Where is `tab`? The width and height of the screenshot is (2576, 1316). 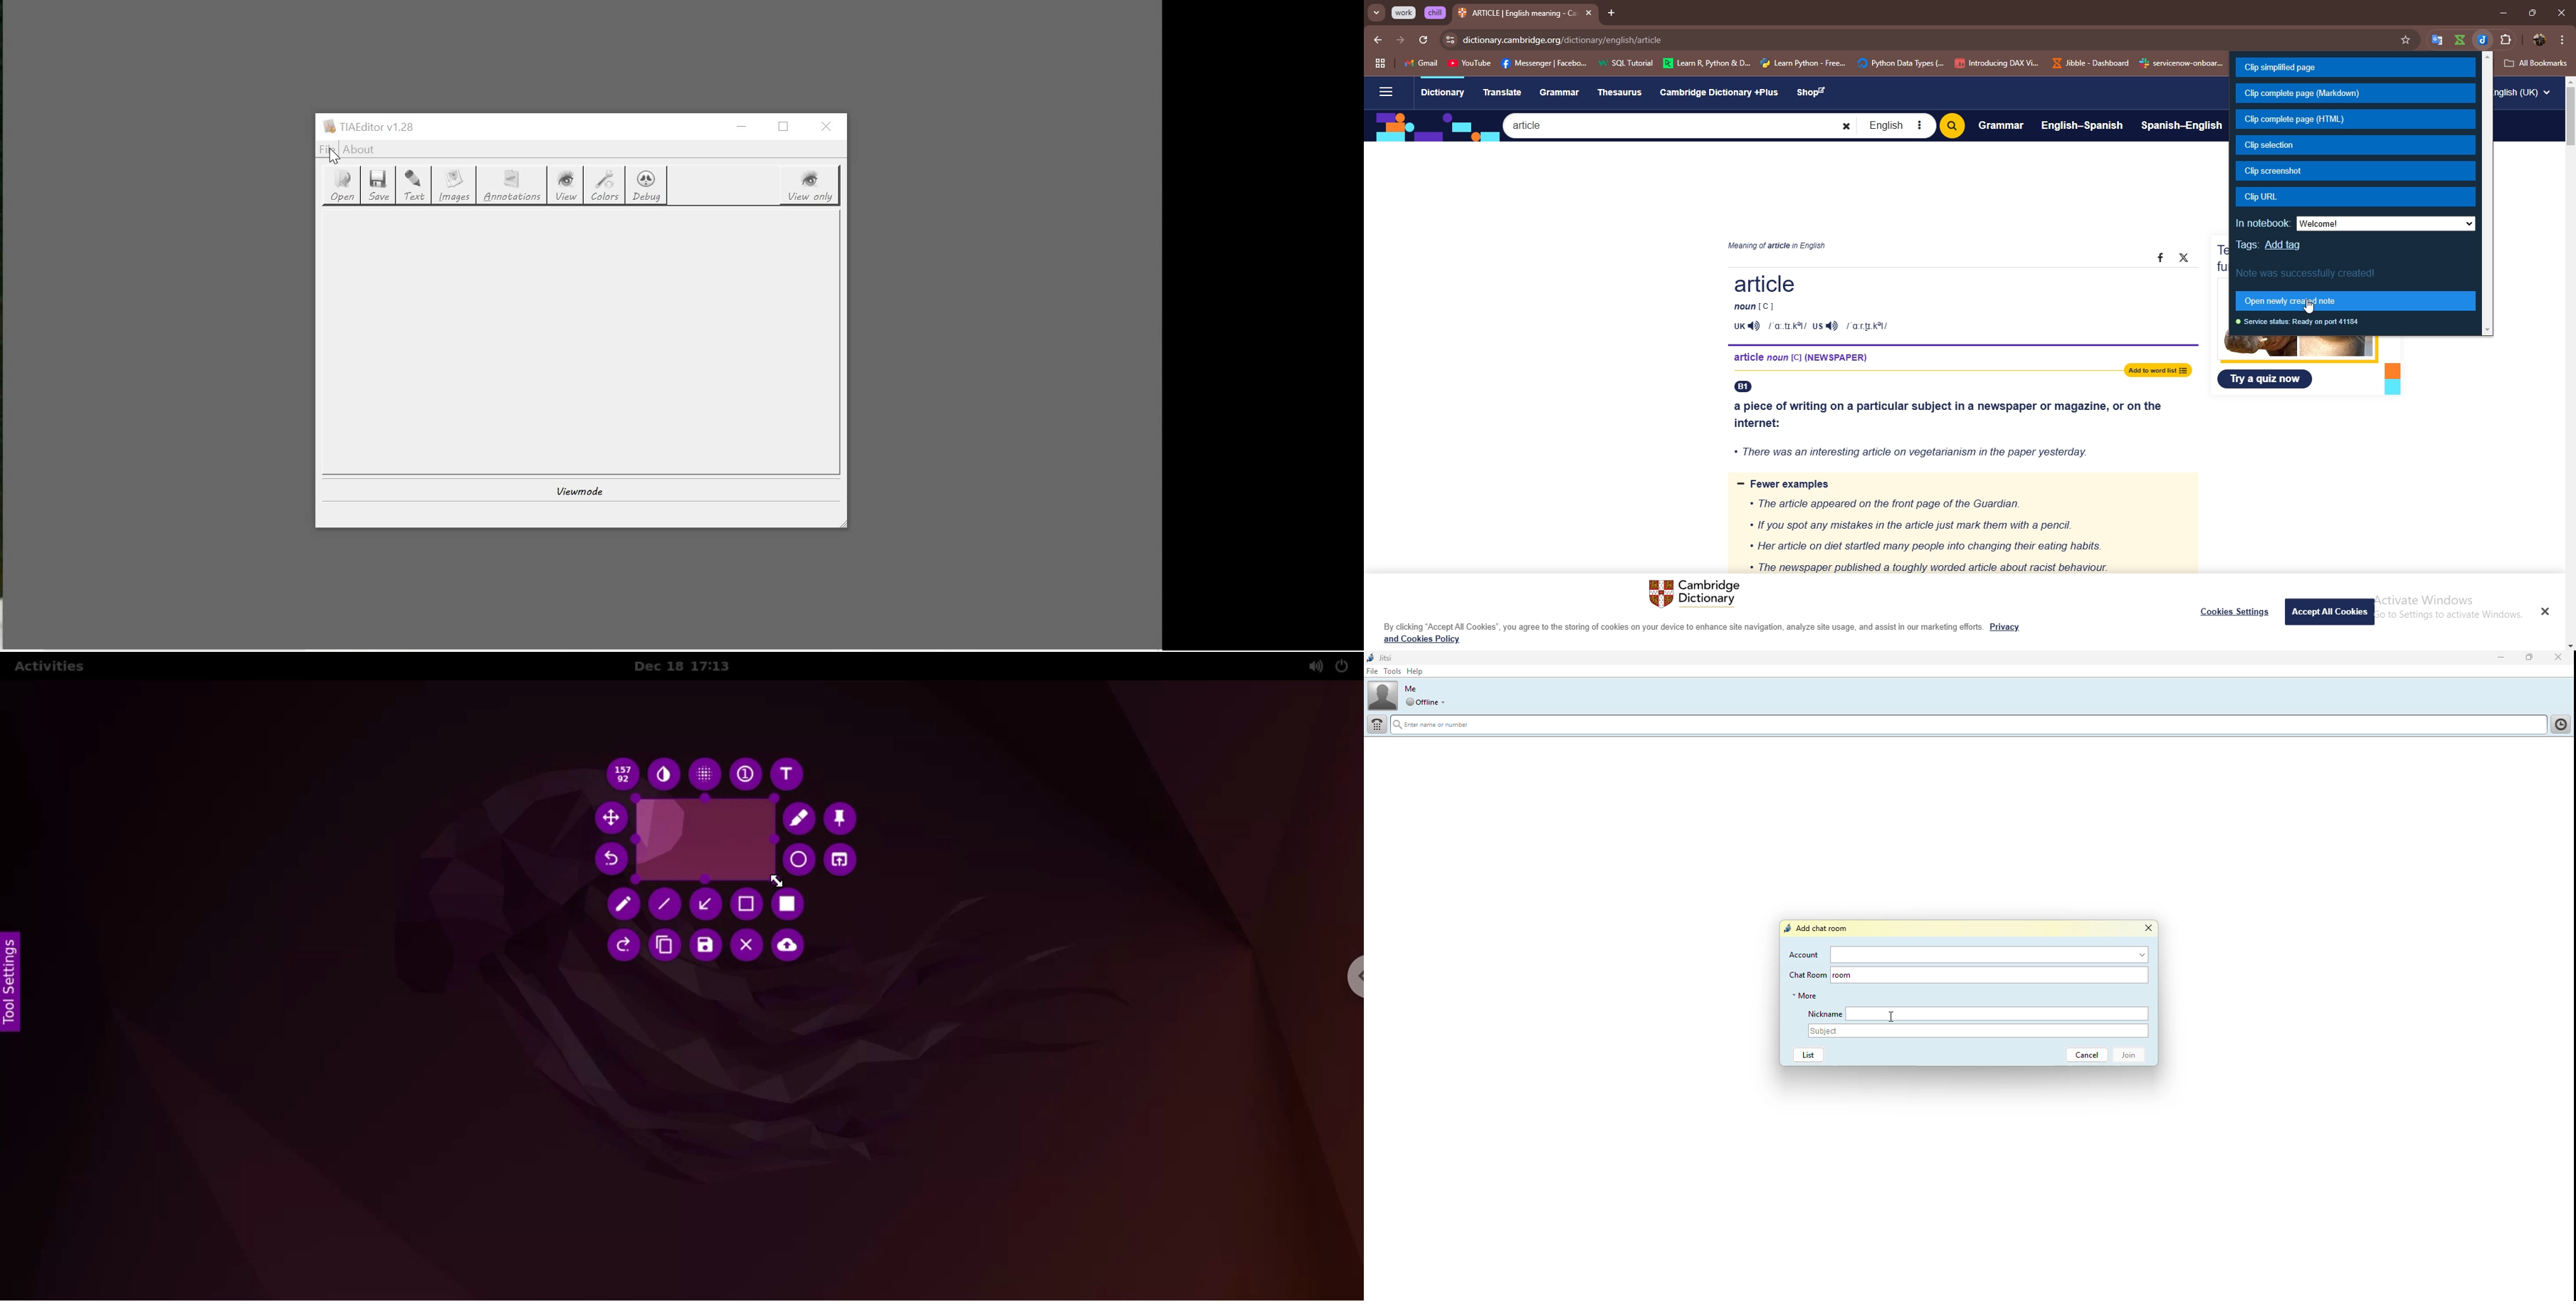
tab is located at coordinates (1517, 15).